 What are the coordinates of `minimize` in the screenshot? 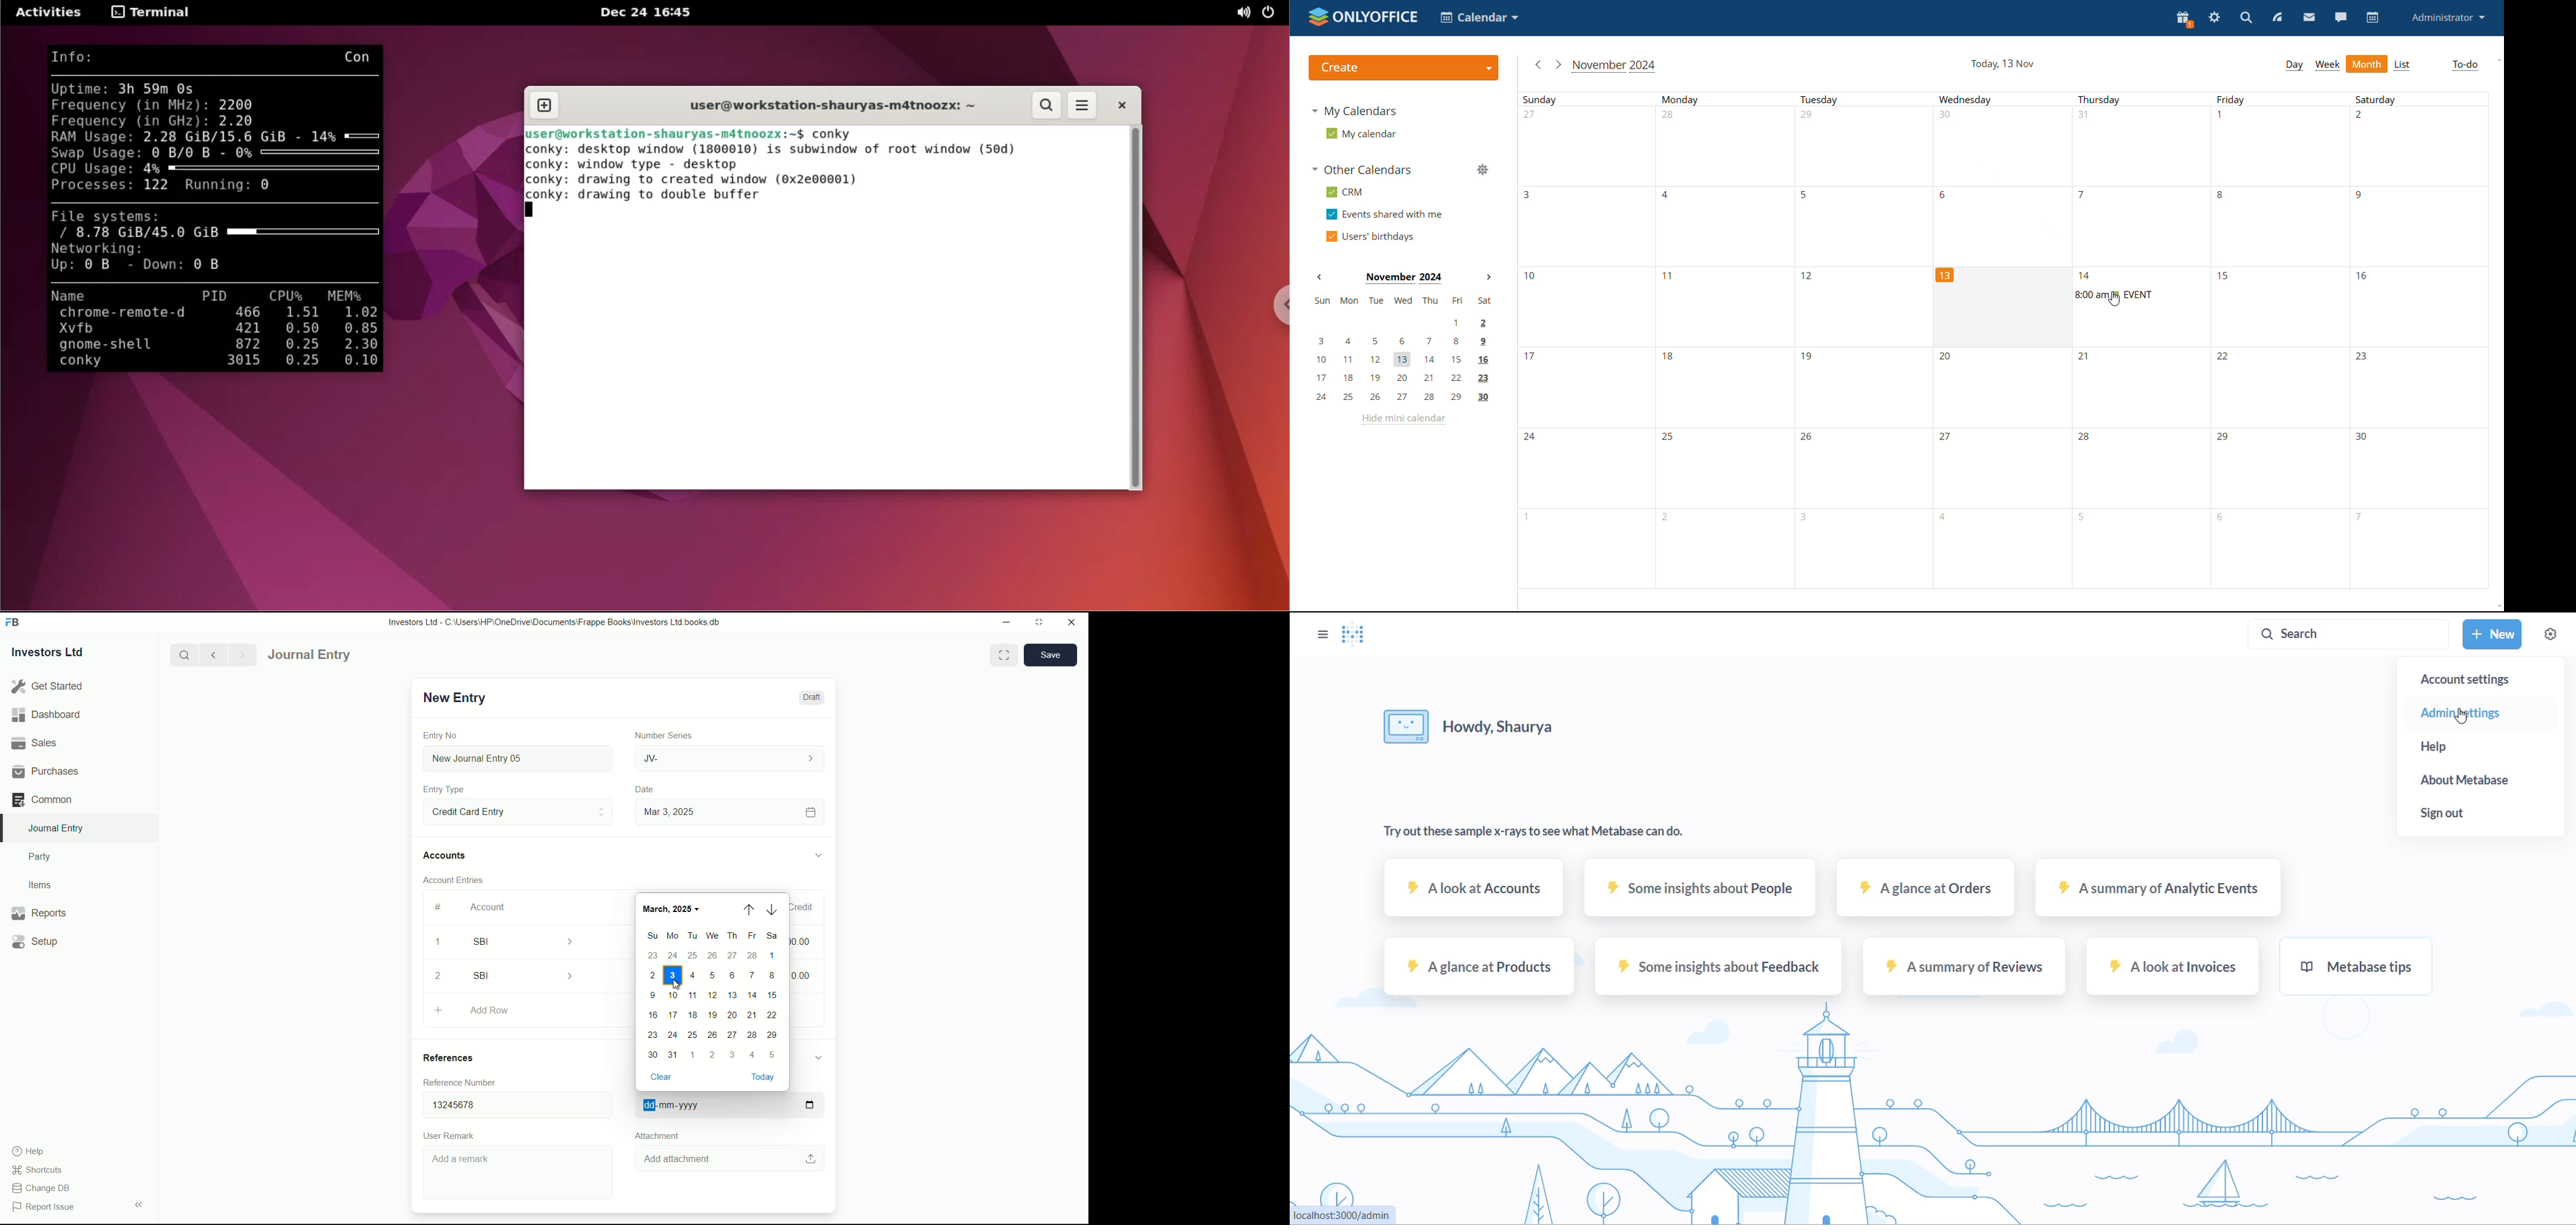 It's located at (1004, 621).